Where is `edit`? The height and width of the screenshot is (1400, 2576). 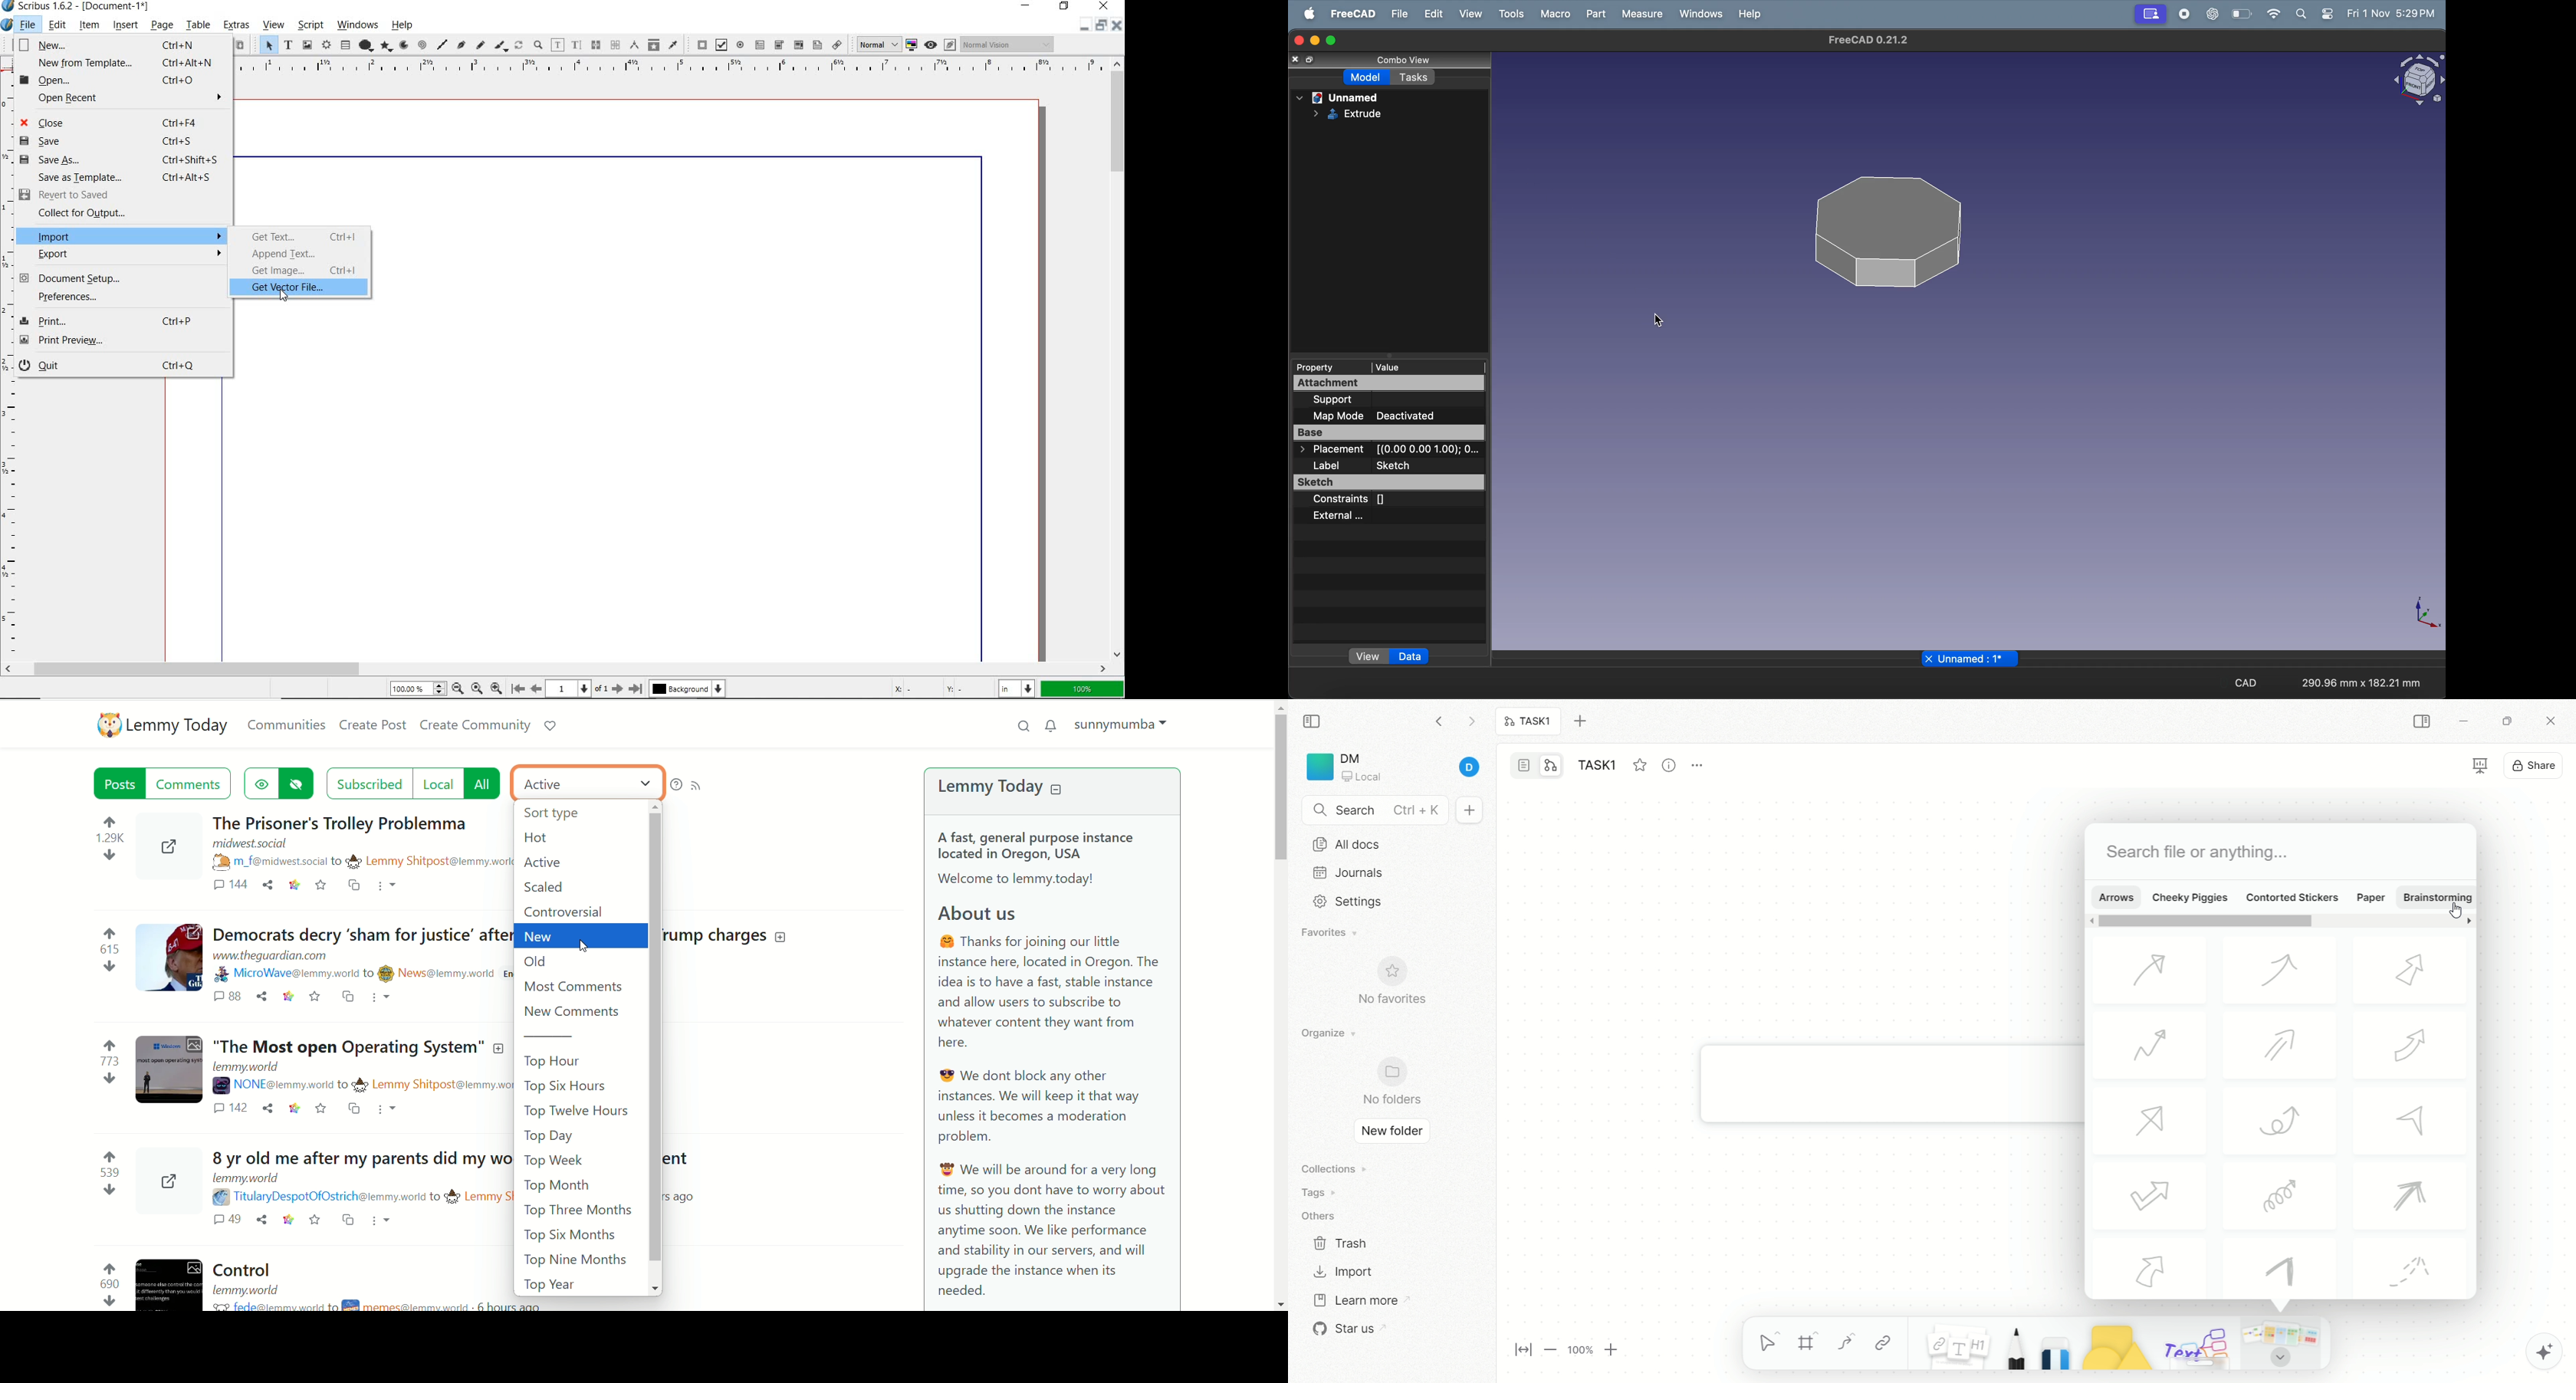 edit is located at coordinates (1432, 13).